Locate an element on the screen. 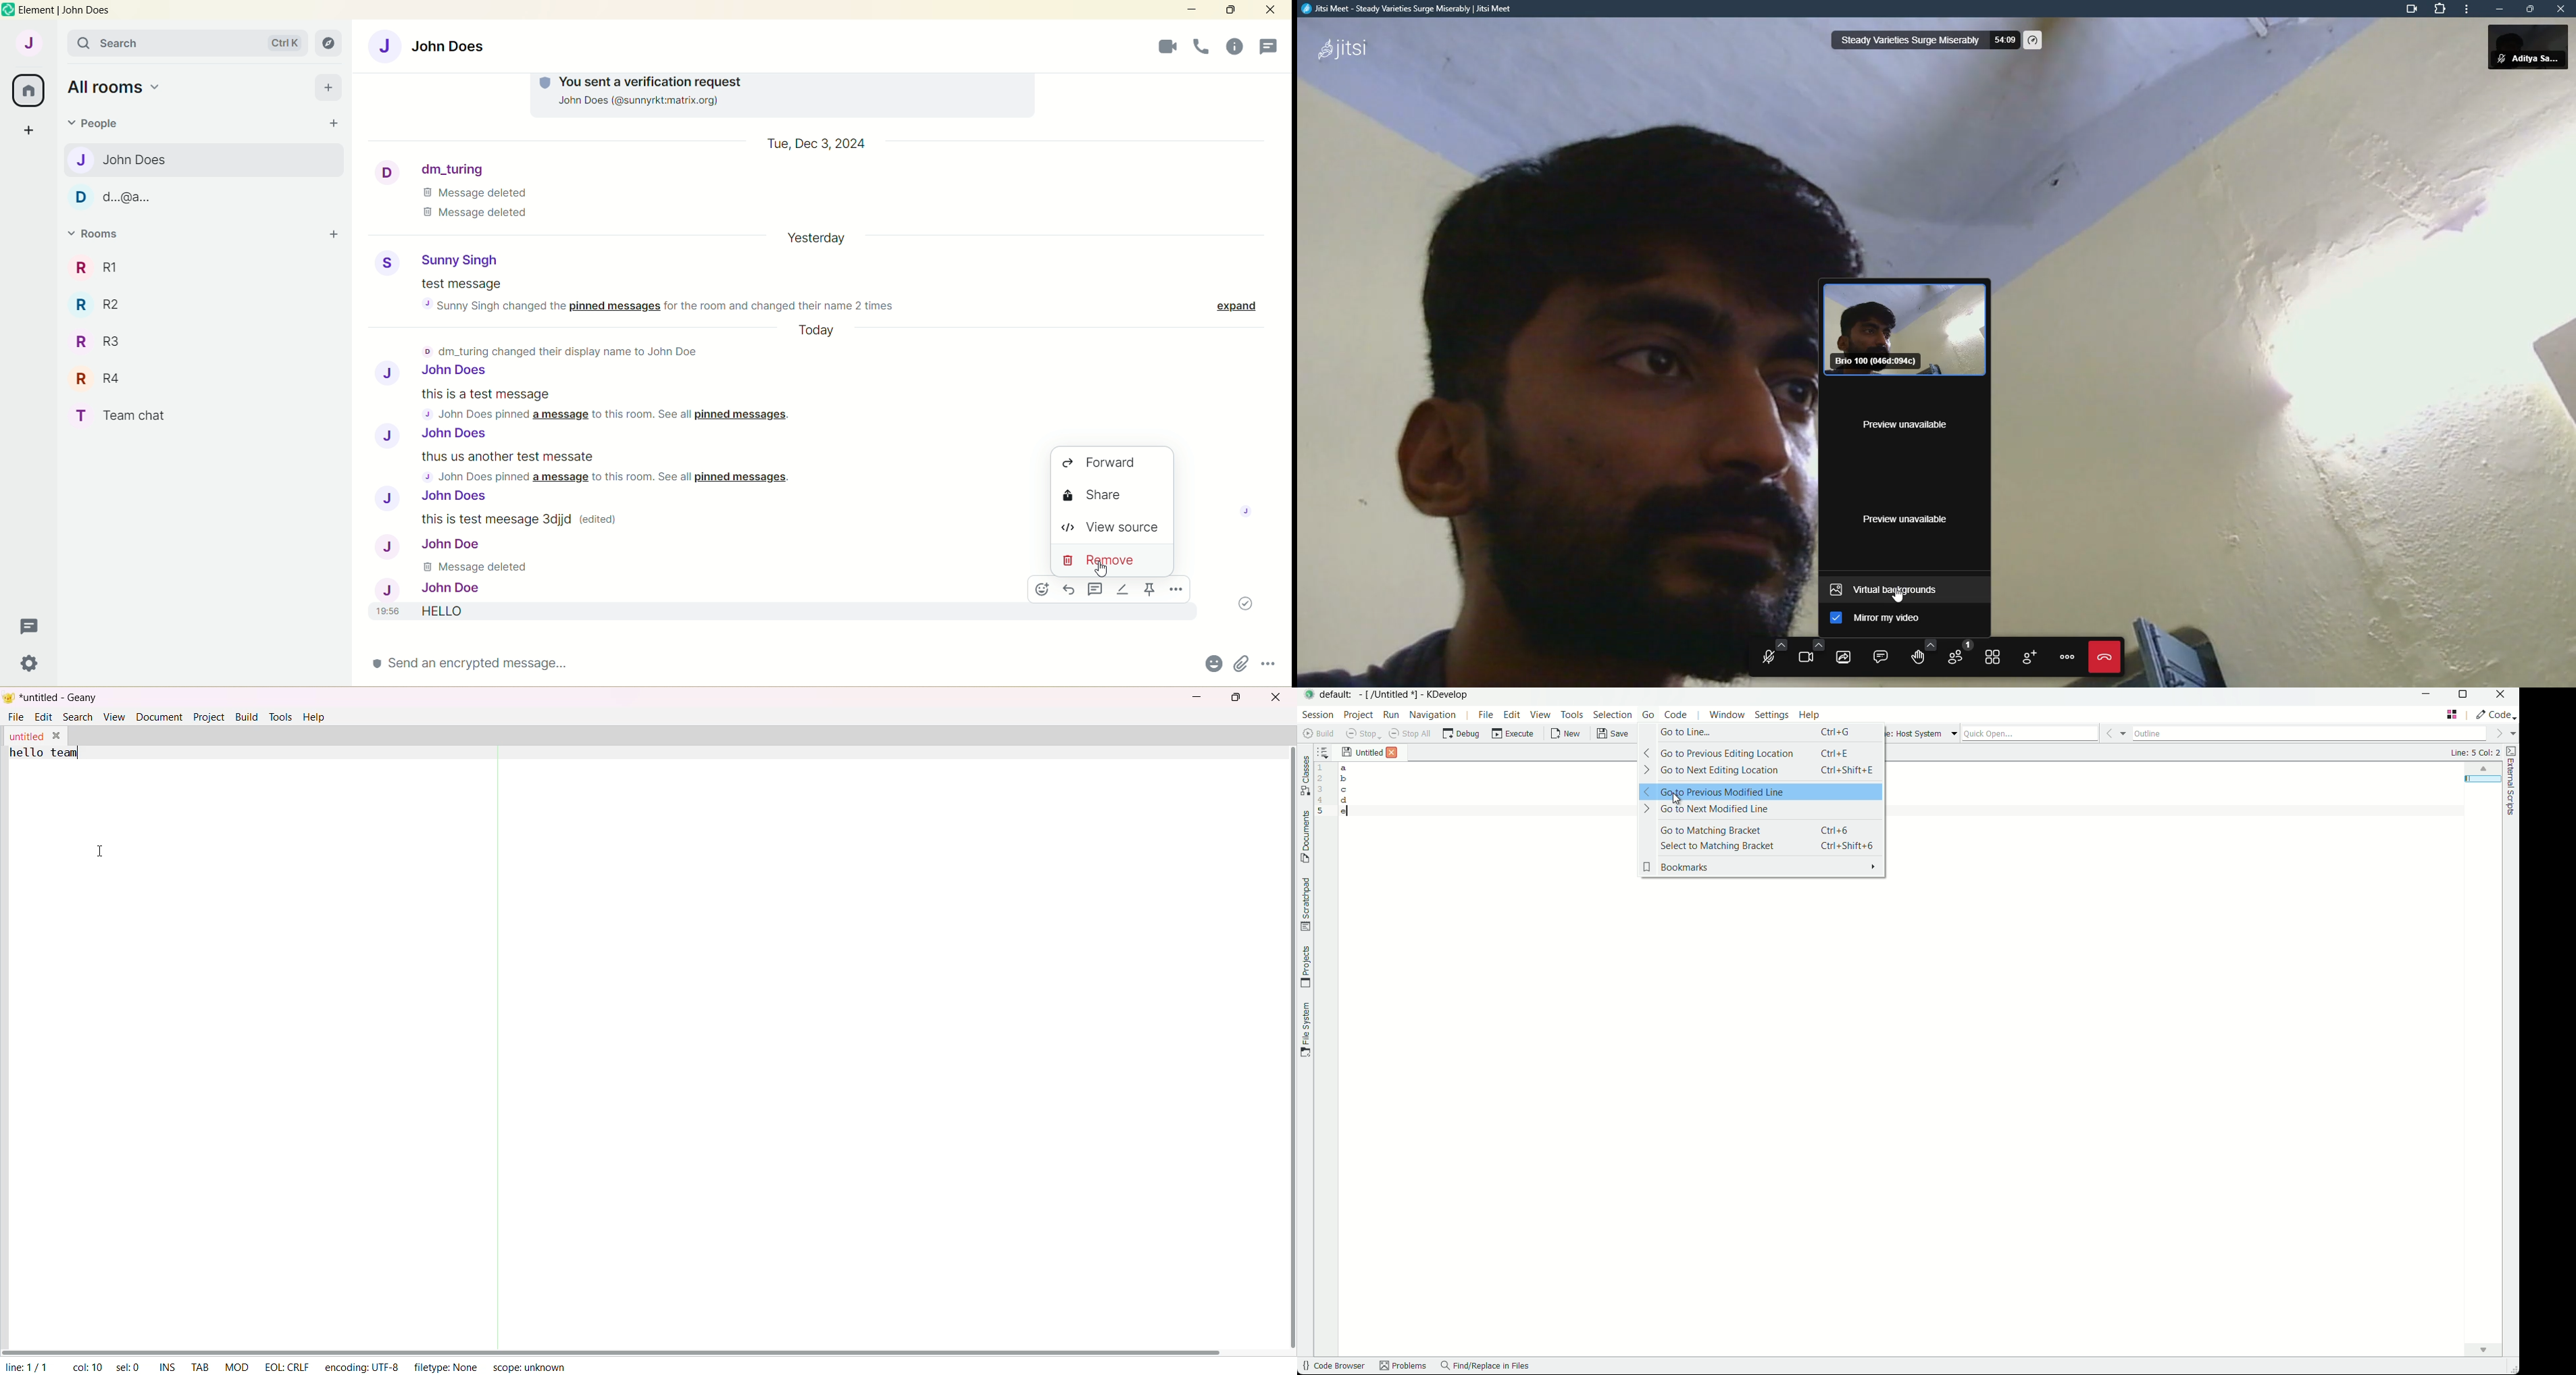 This screenshot has height=1400, width=2576. e is located at coordinates (1344, 814).